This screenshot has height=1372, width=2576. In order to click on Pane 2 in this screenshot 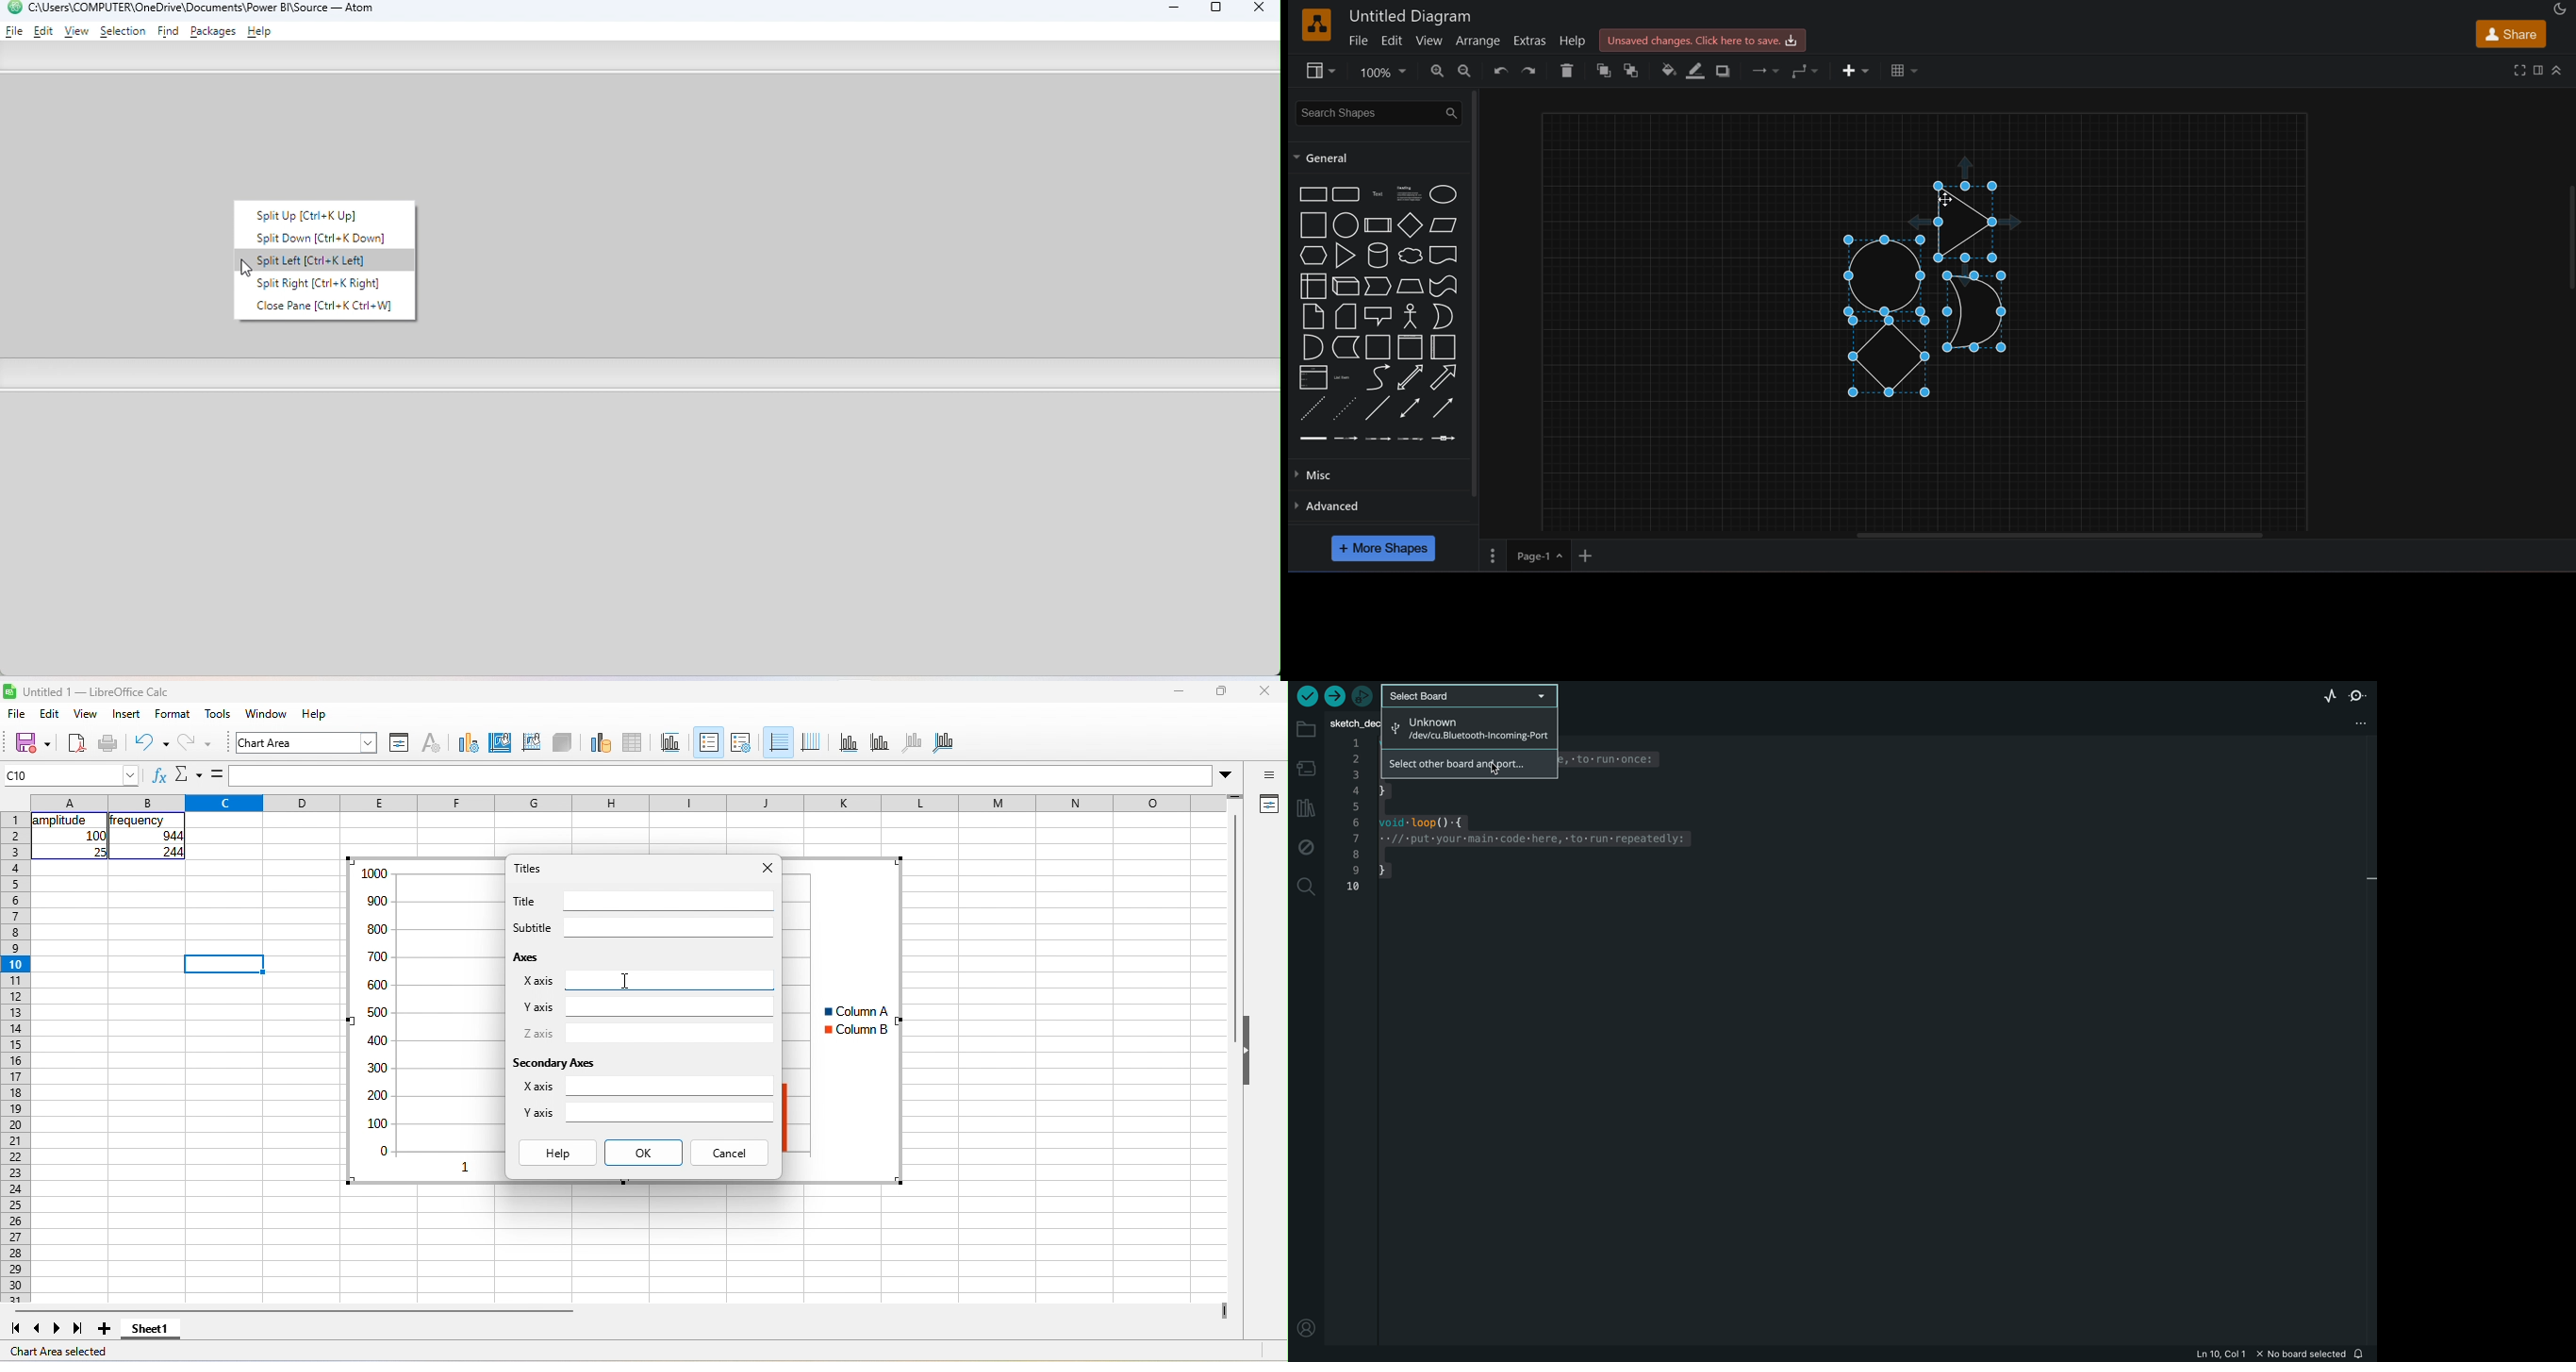, I will do `click(642, 537)`.